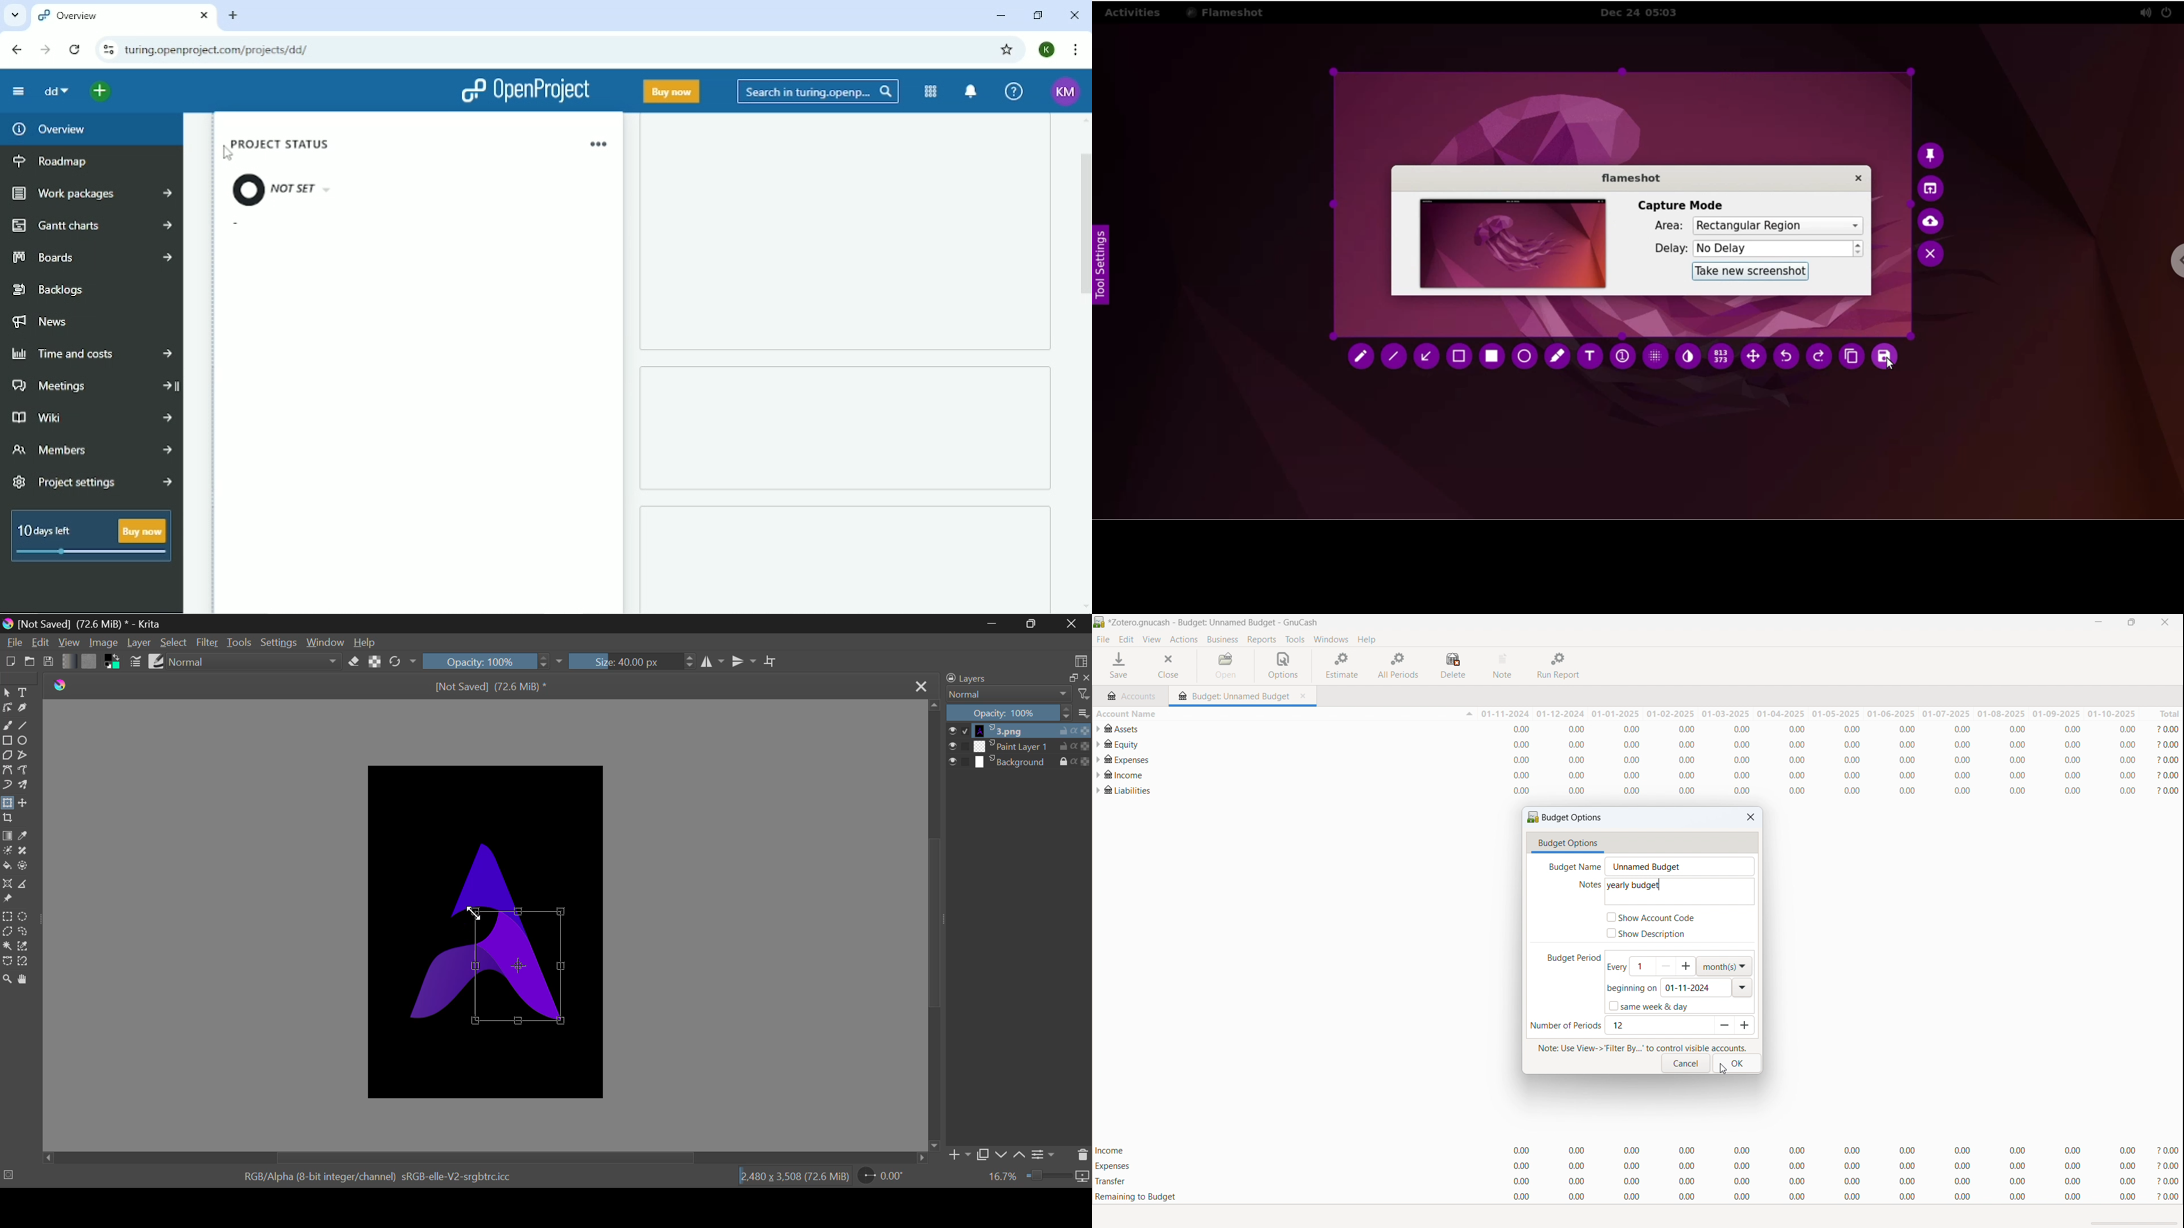 Image resolution: width=2184 pixels, height=1232 pixels. I want to click on budget name, so click(1679, 866).